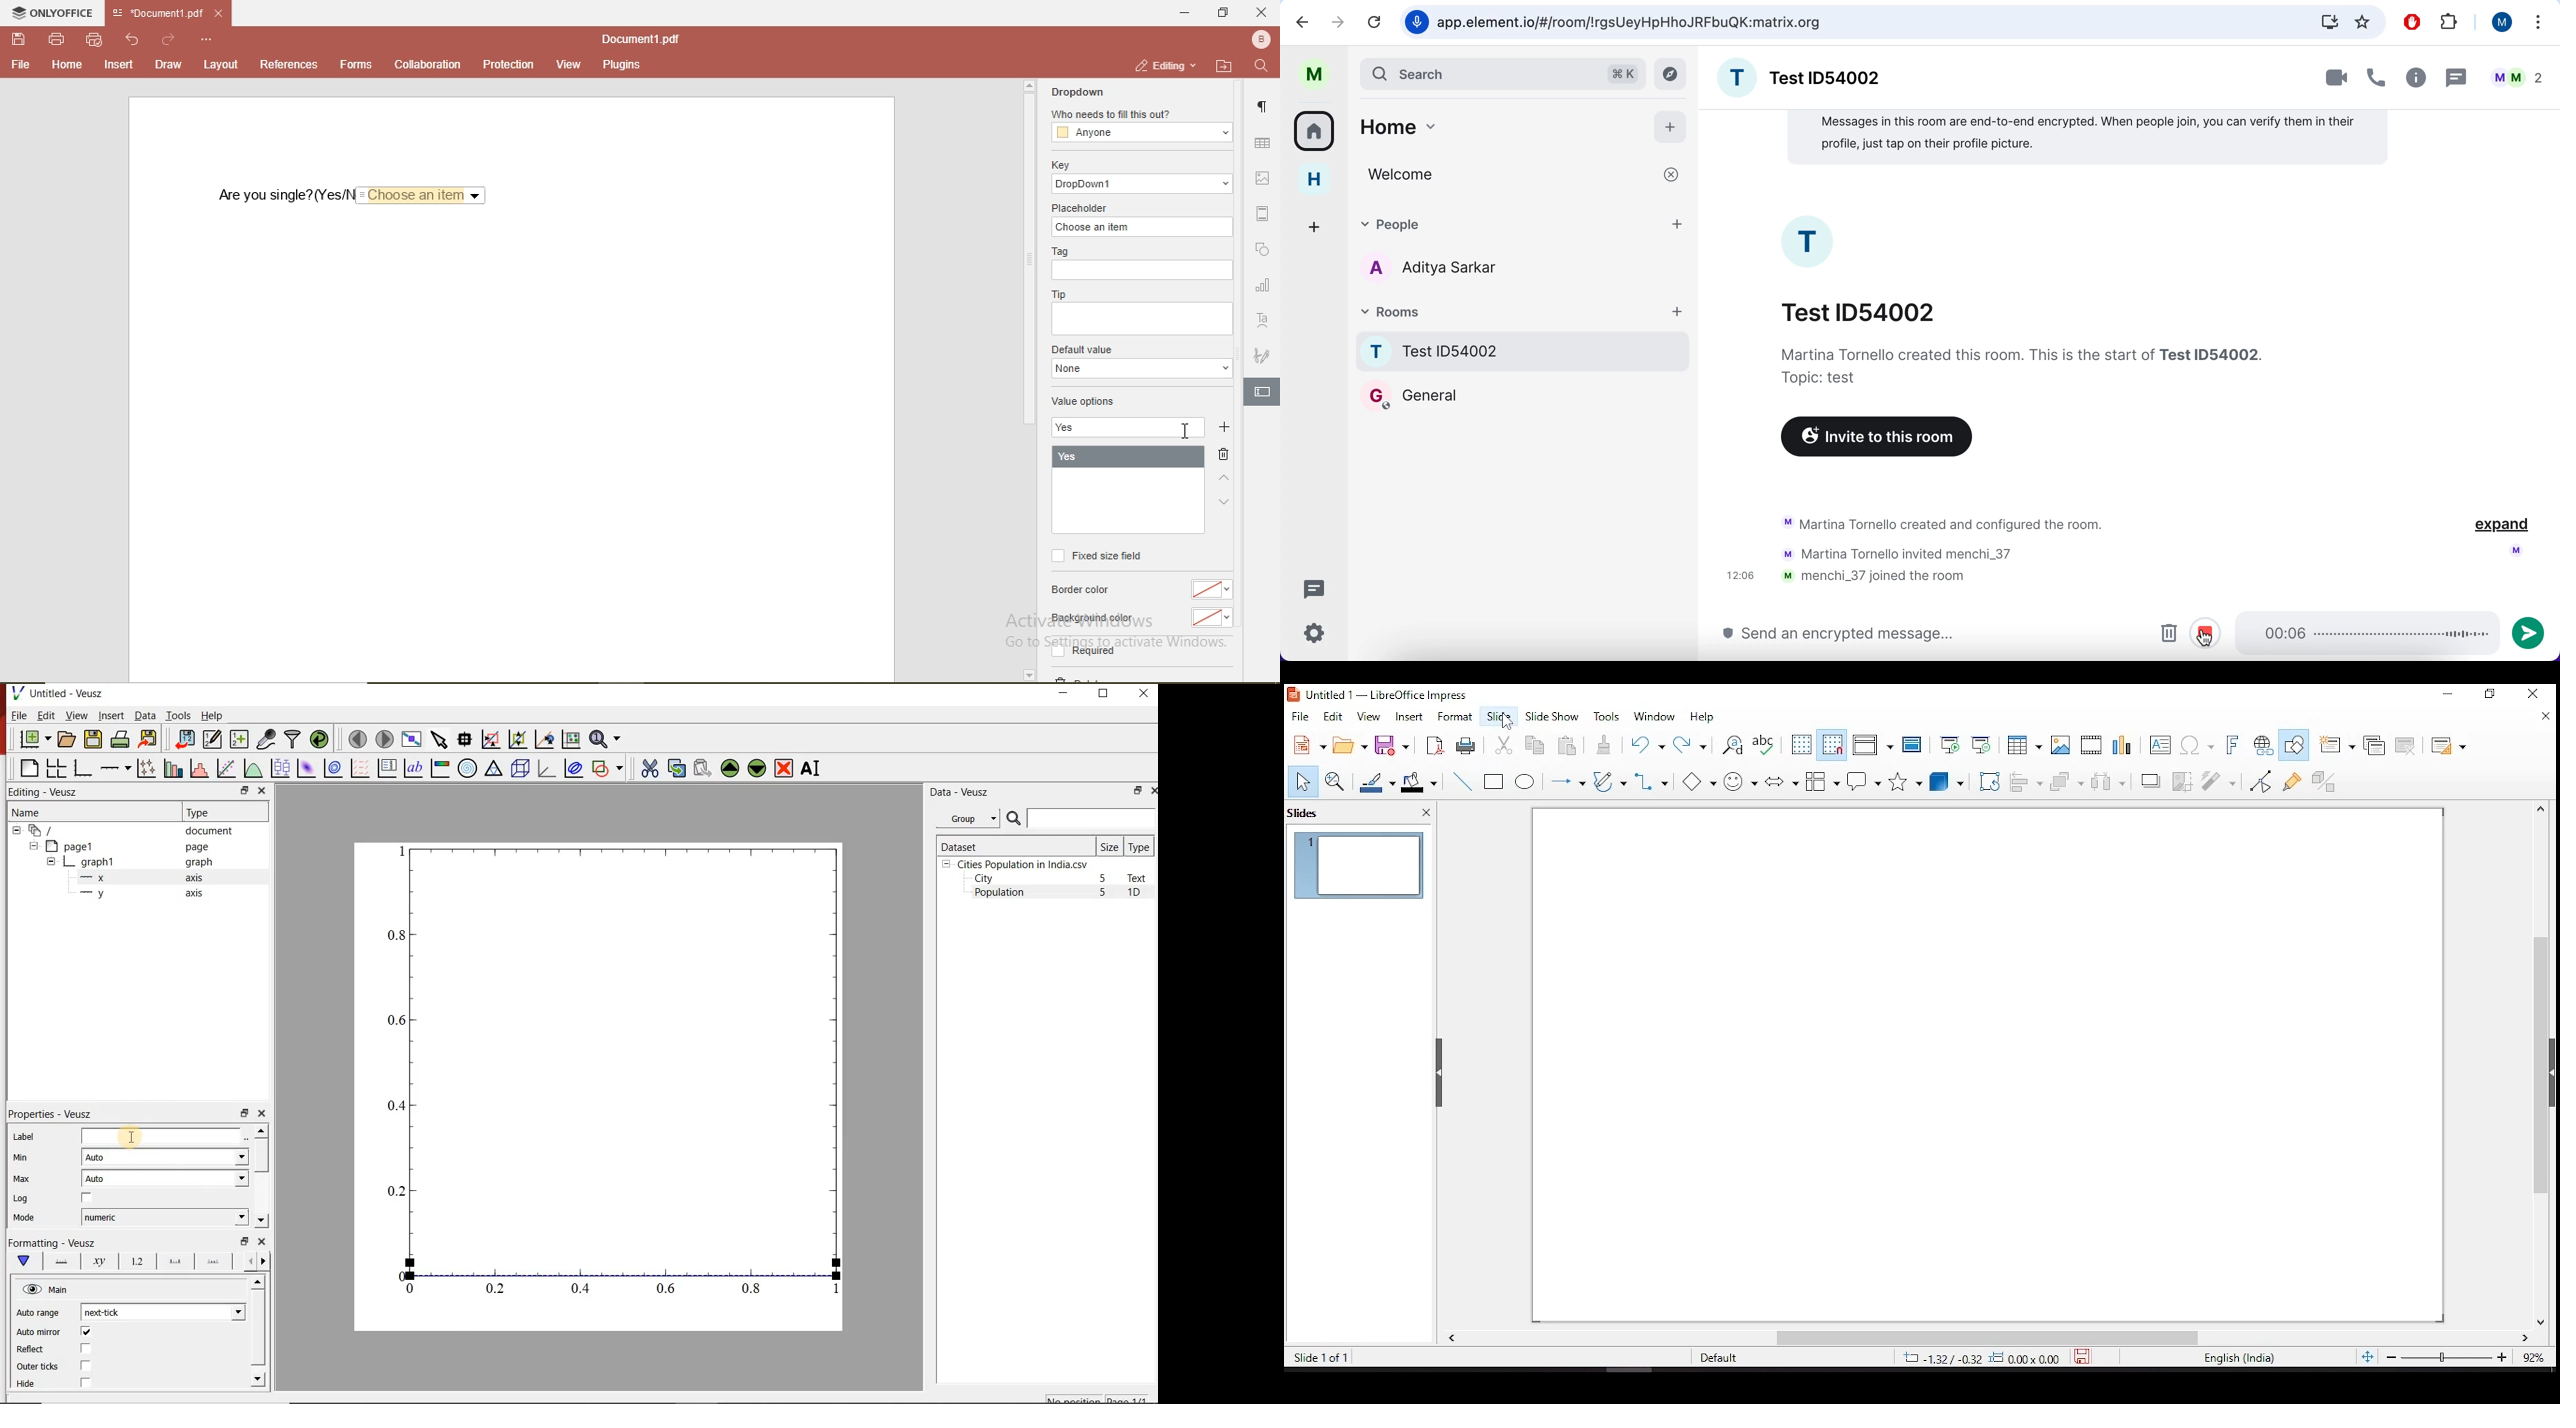 The height and width of the screenshot is (1428, 2576). I want to click on anyone, so click(1140, 132).